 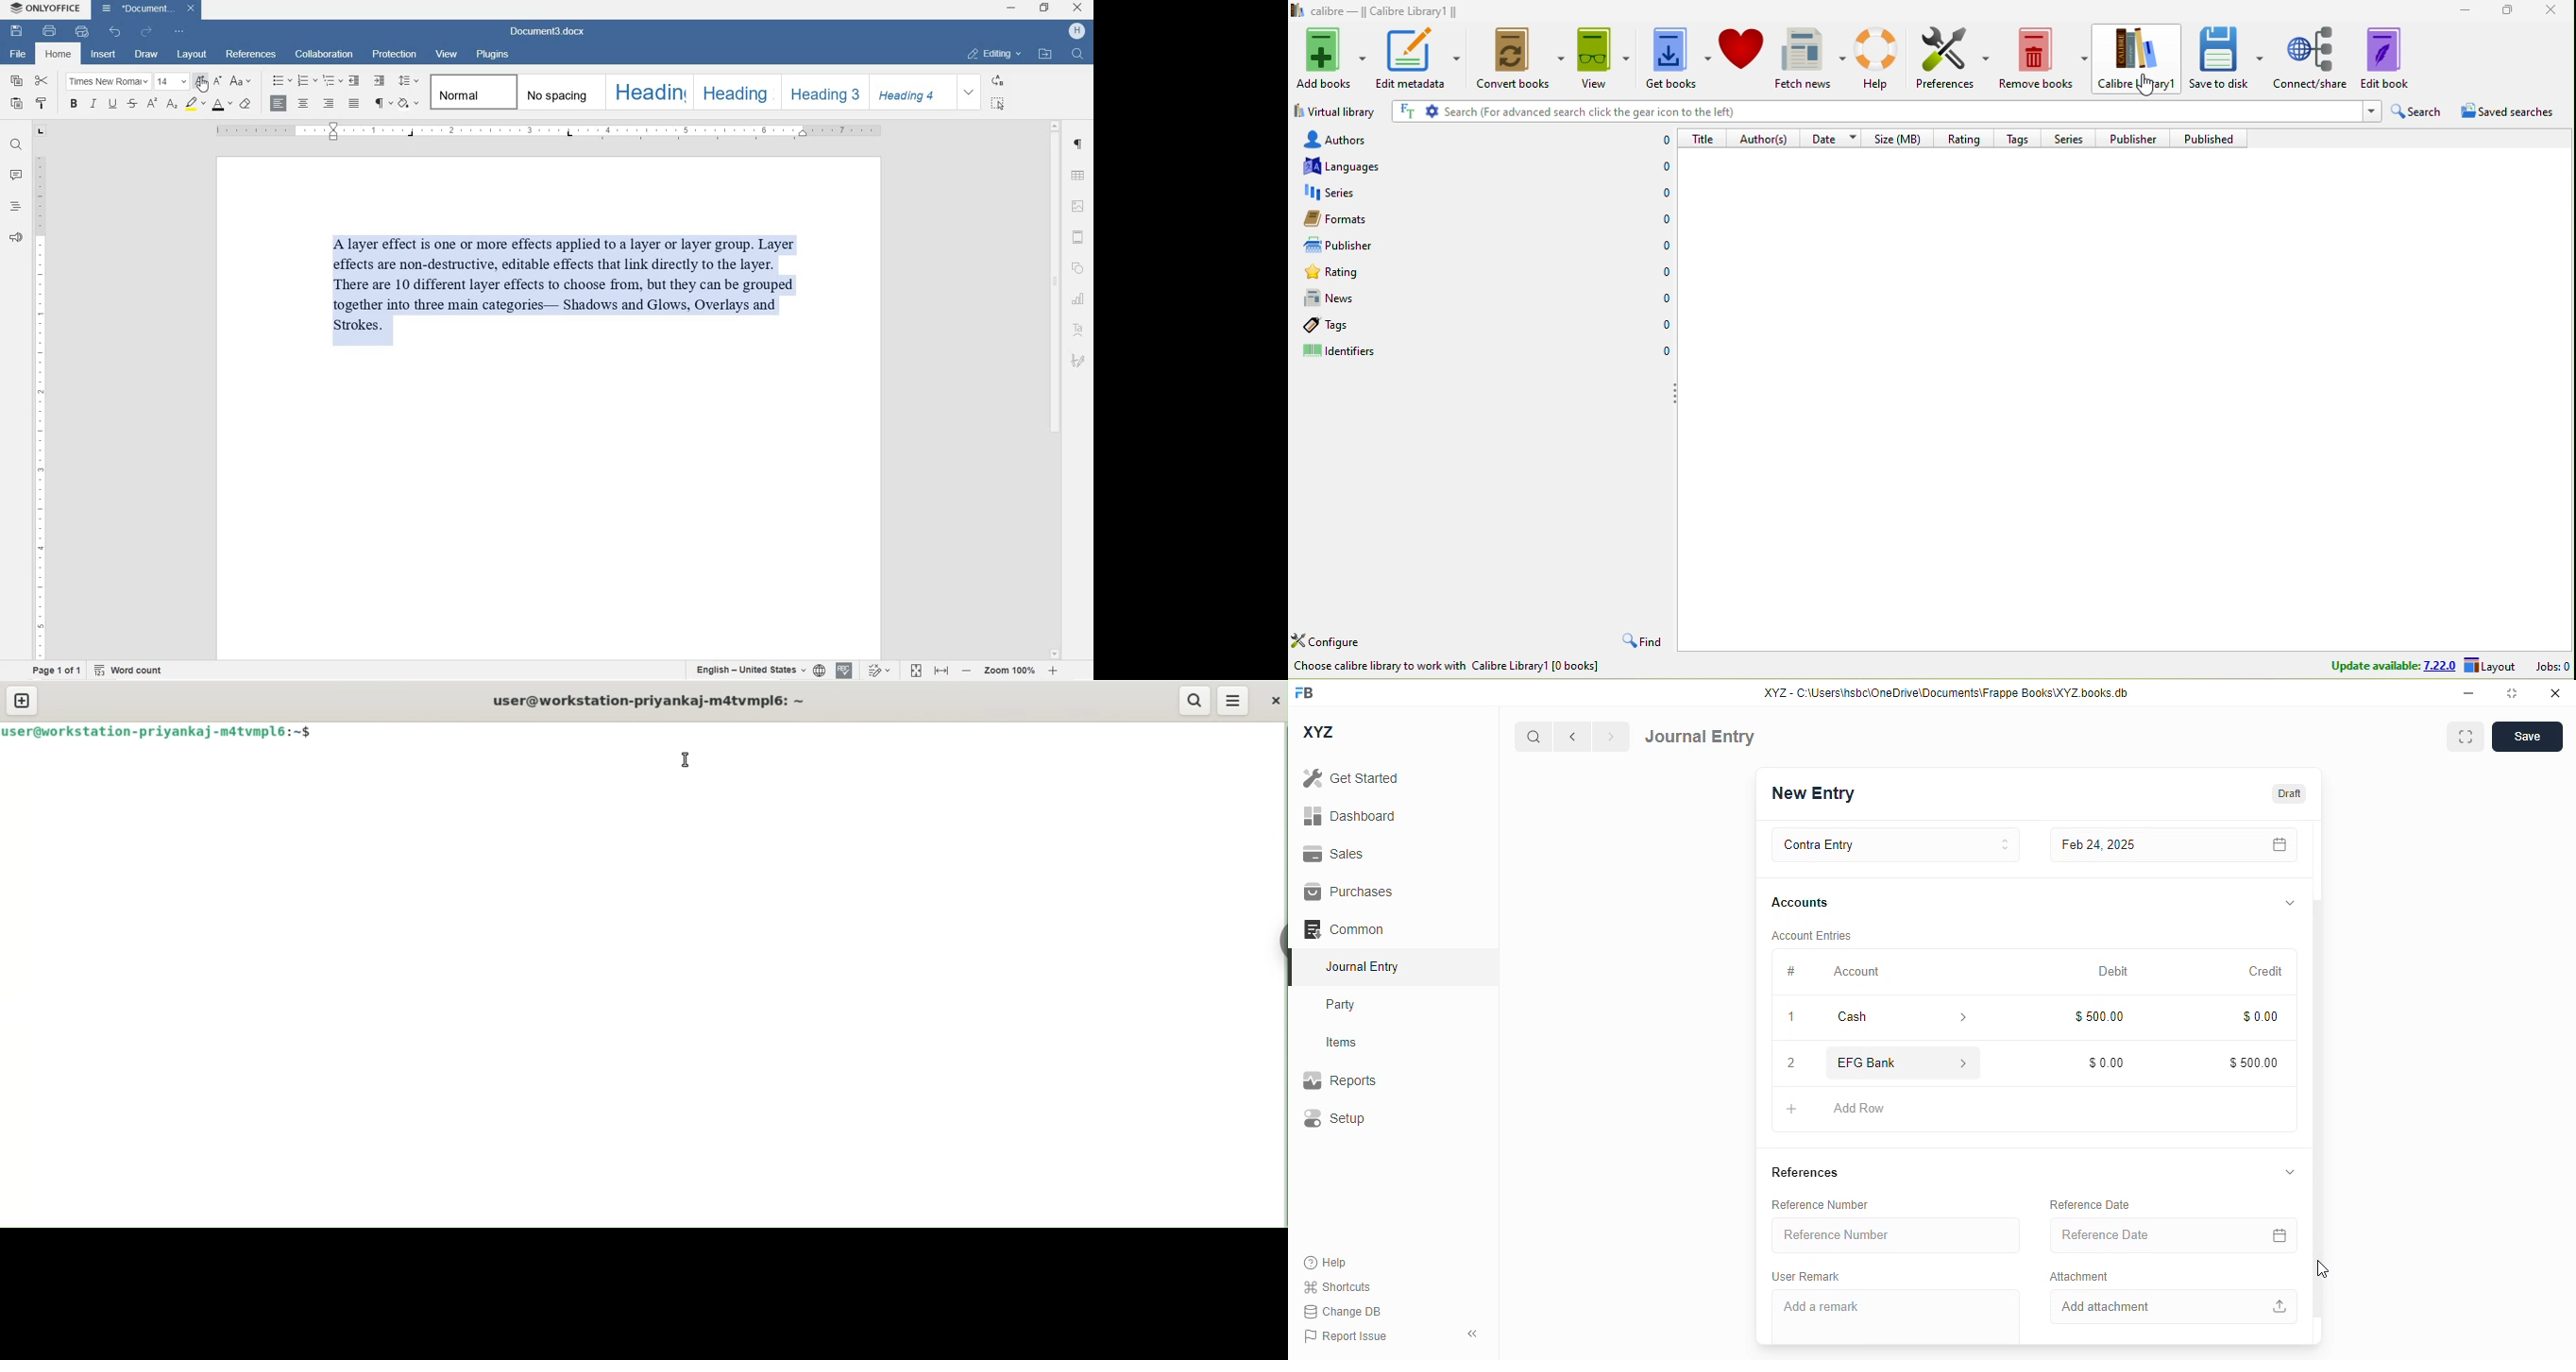 I want to click on SUBSCRIPT, so click(x=173, y=106).